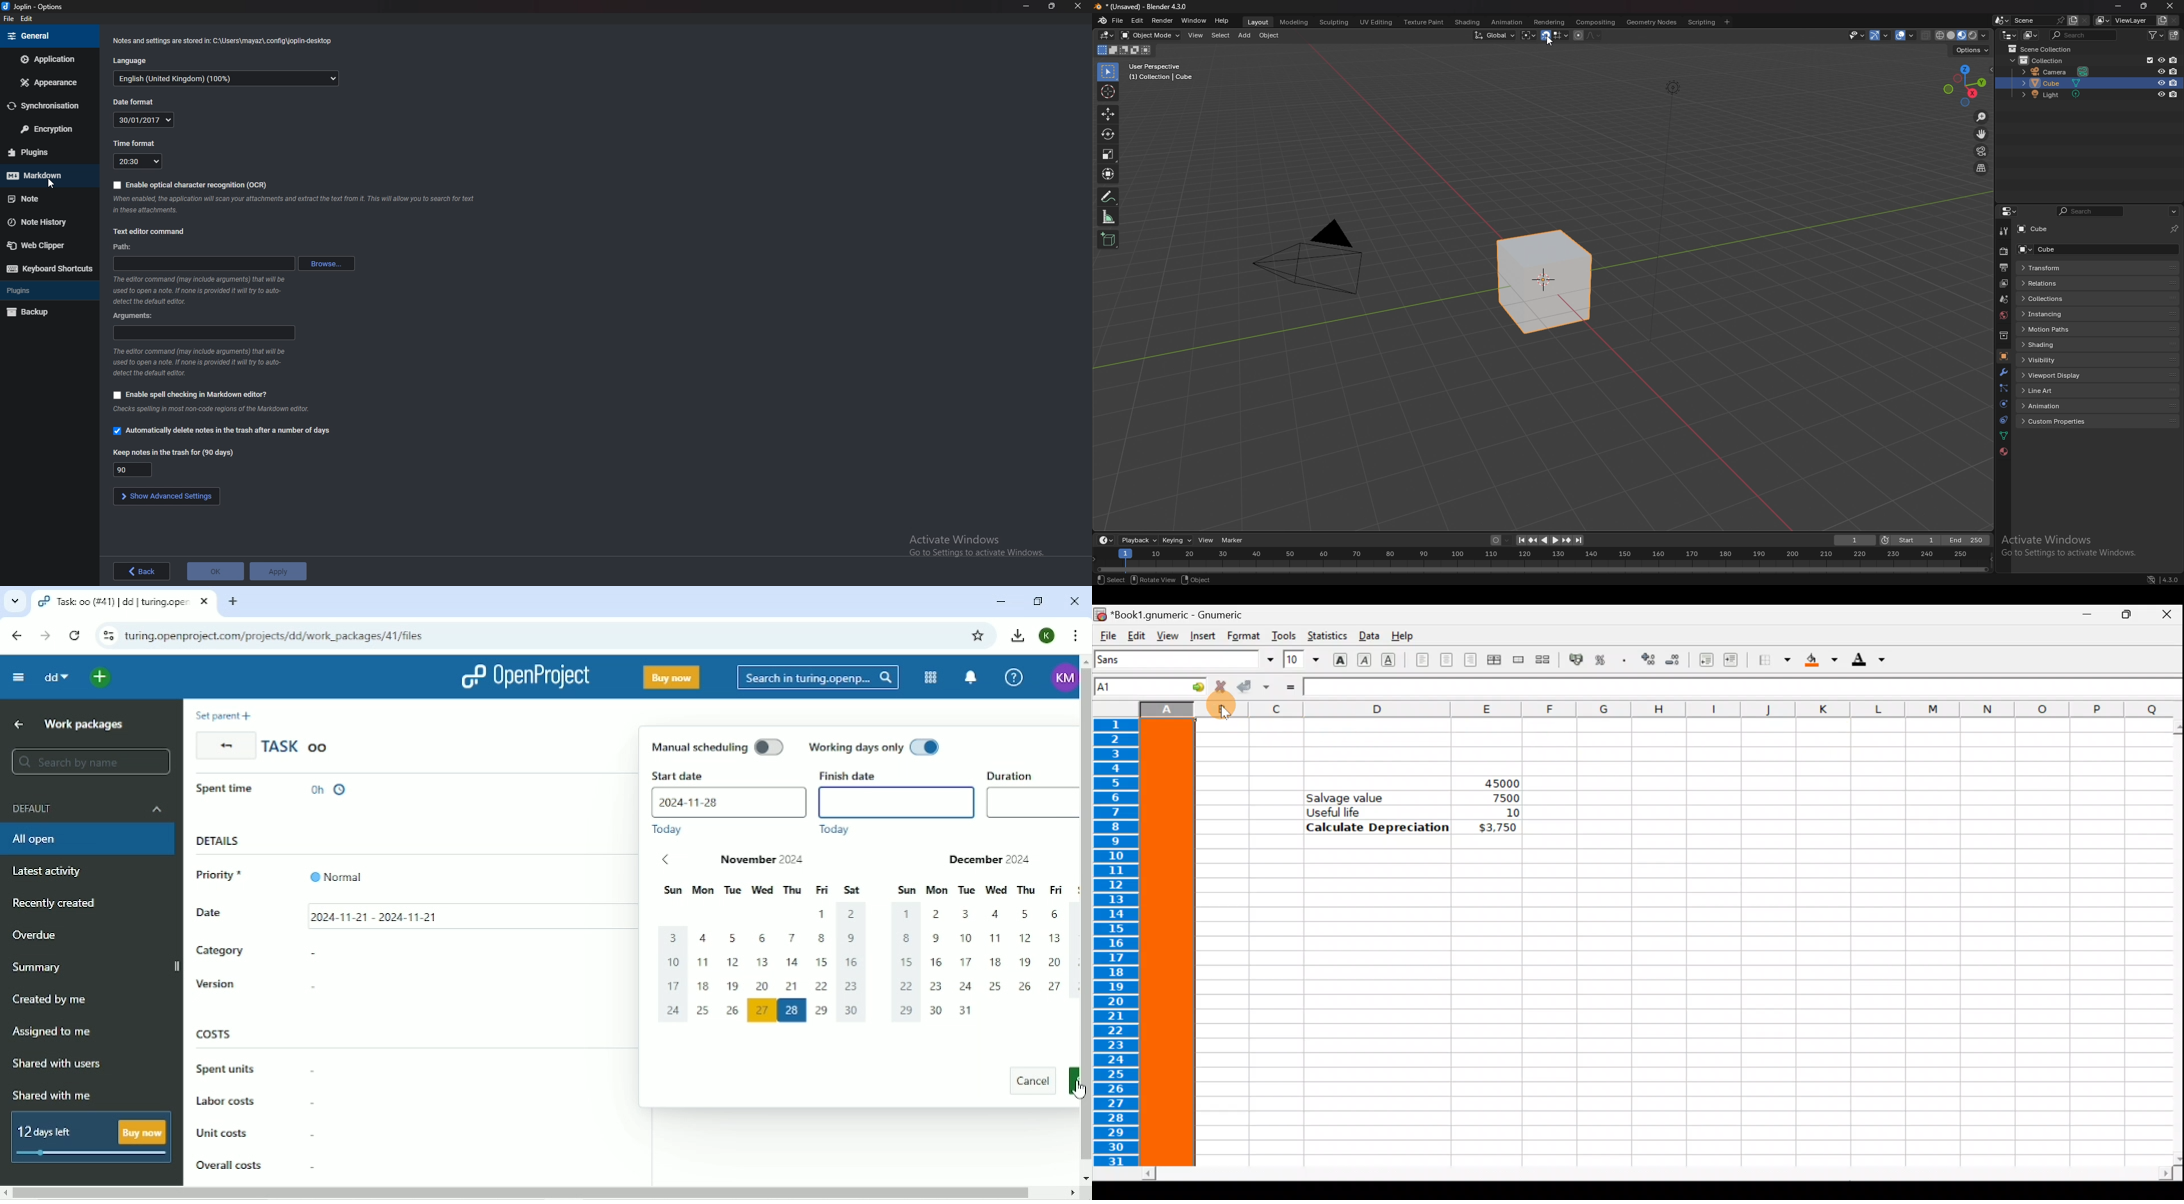  I want to click on Language, so click(132, 60).